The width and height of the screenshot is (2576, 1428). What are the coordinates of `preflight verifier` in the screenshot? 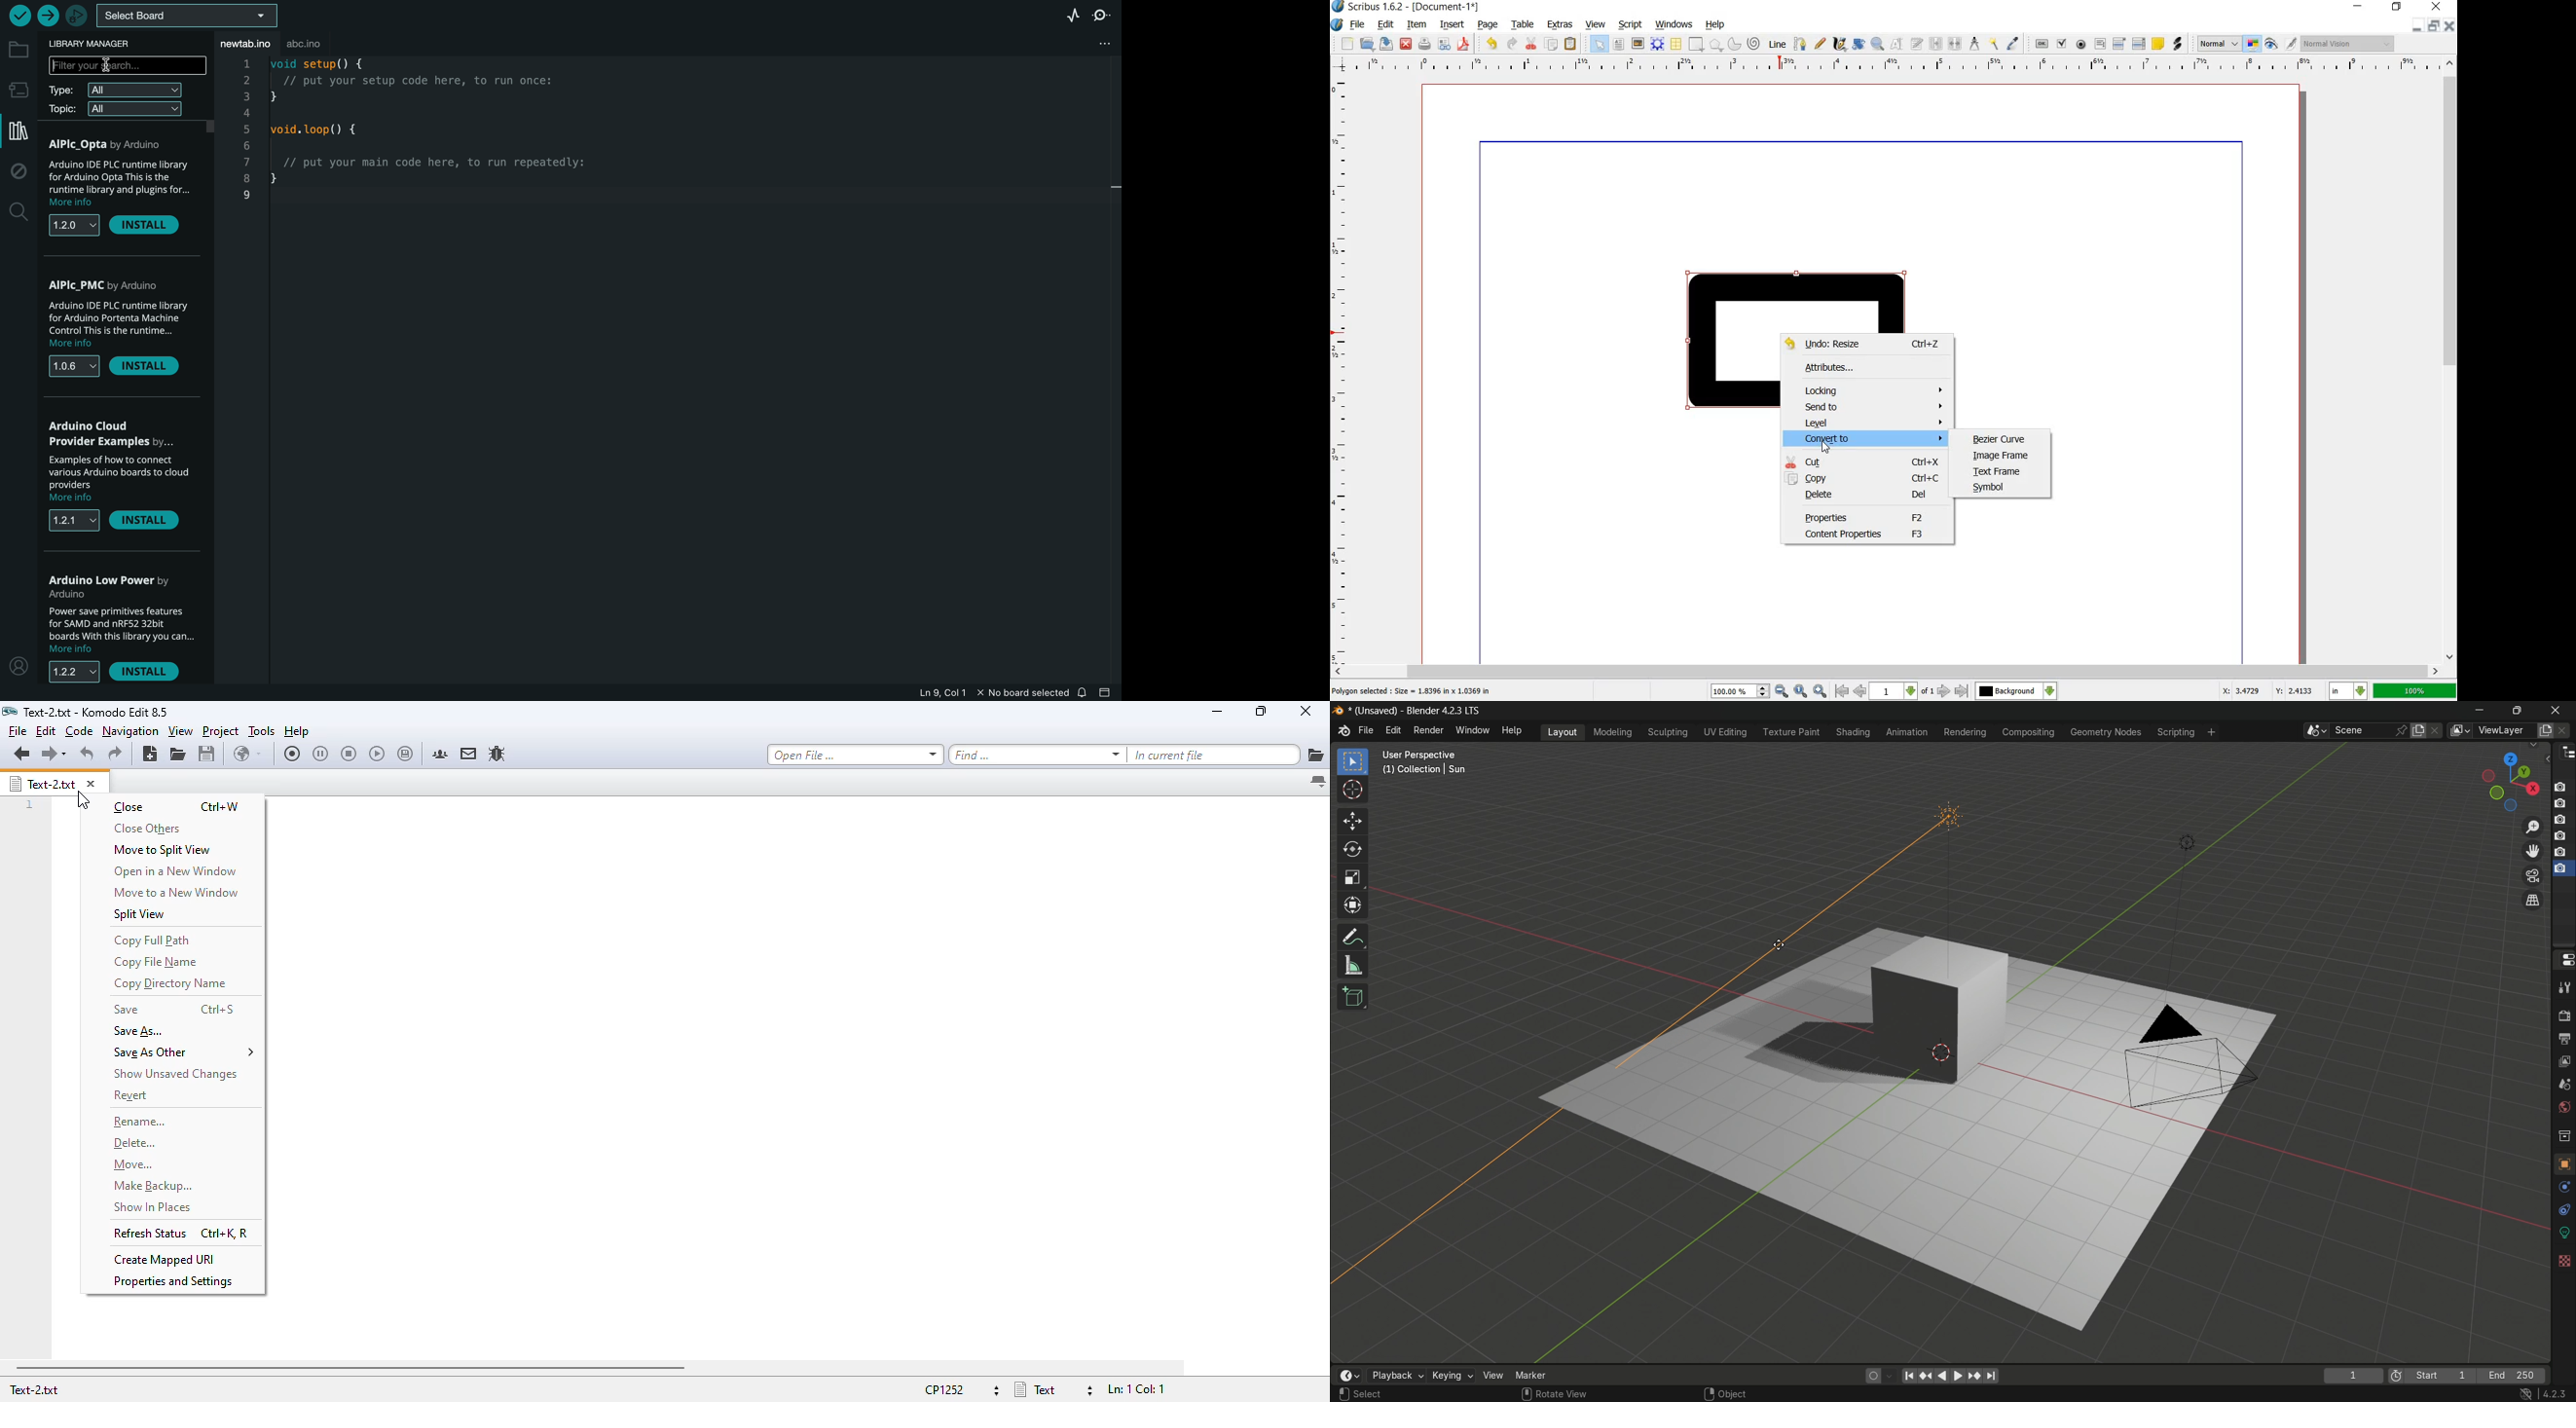 It's located at (1443, 44).